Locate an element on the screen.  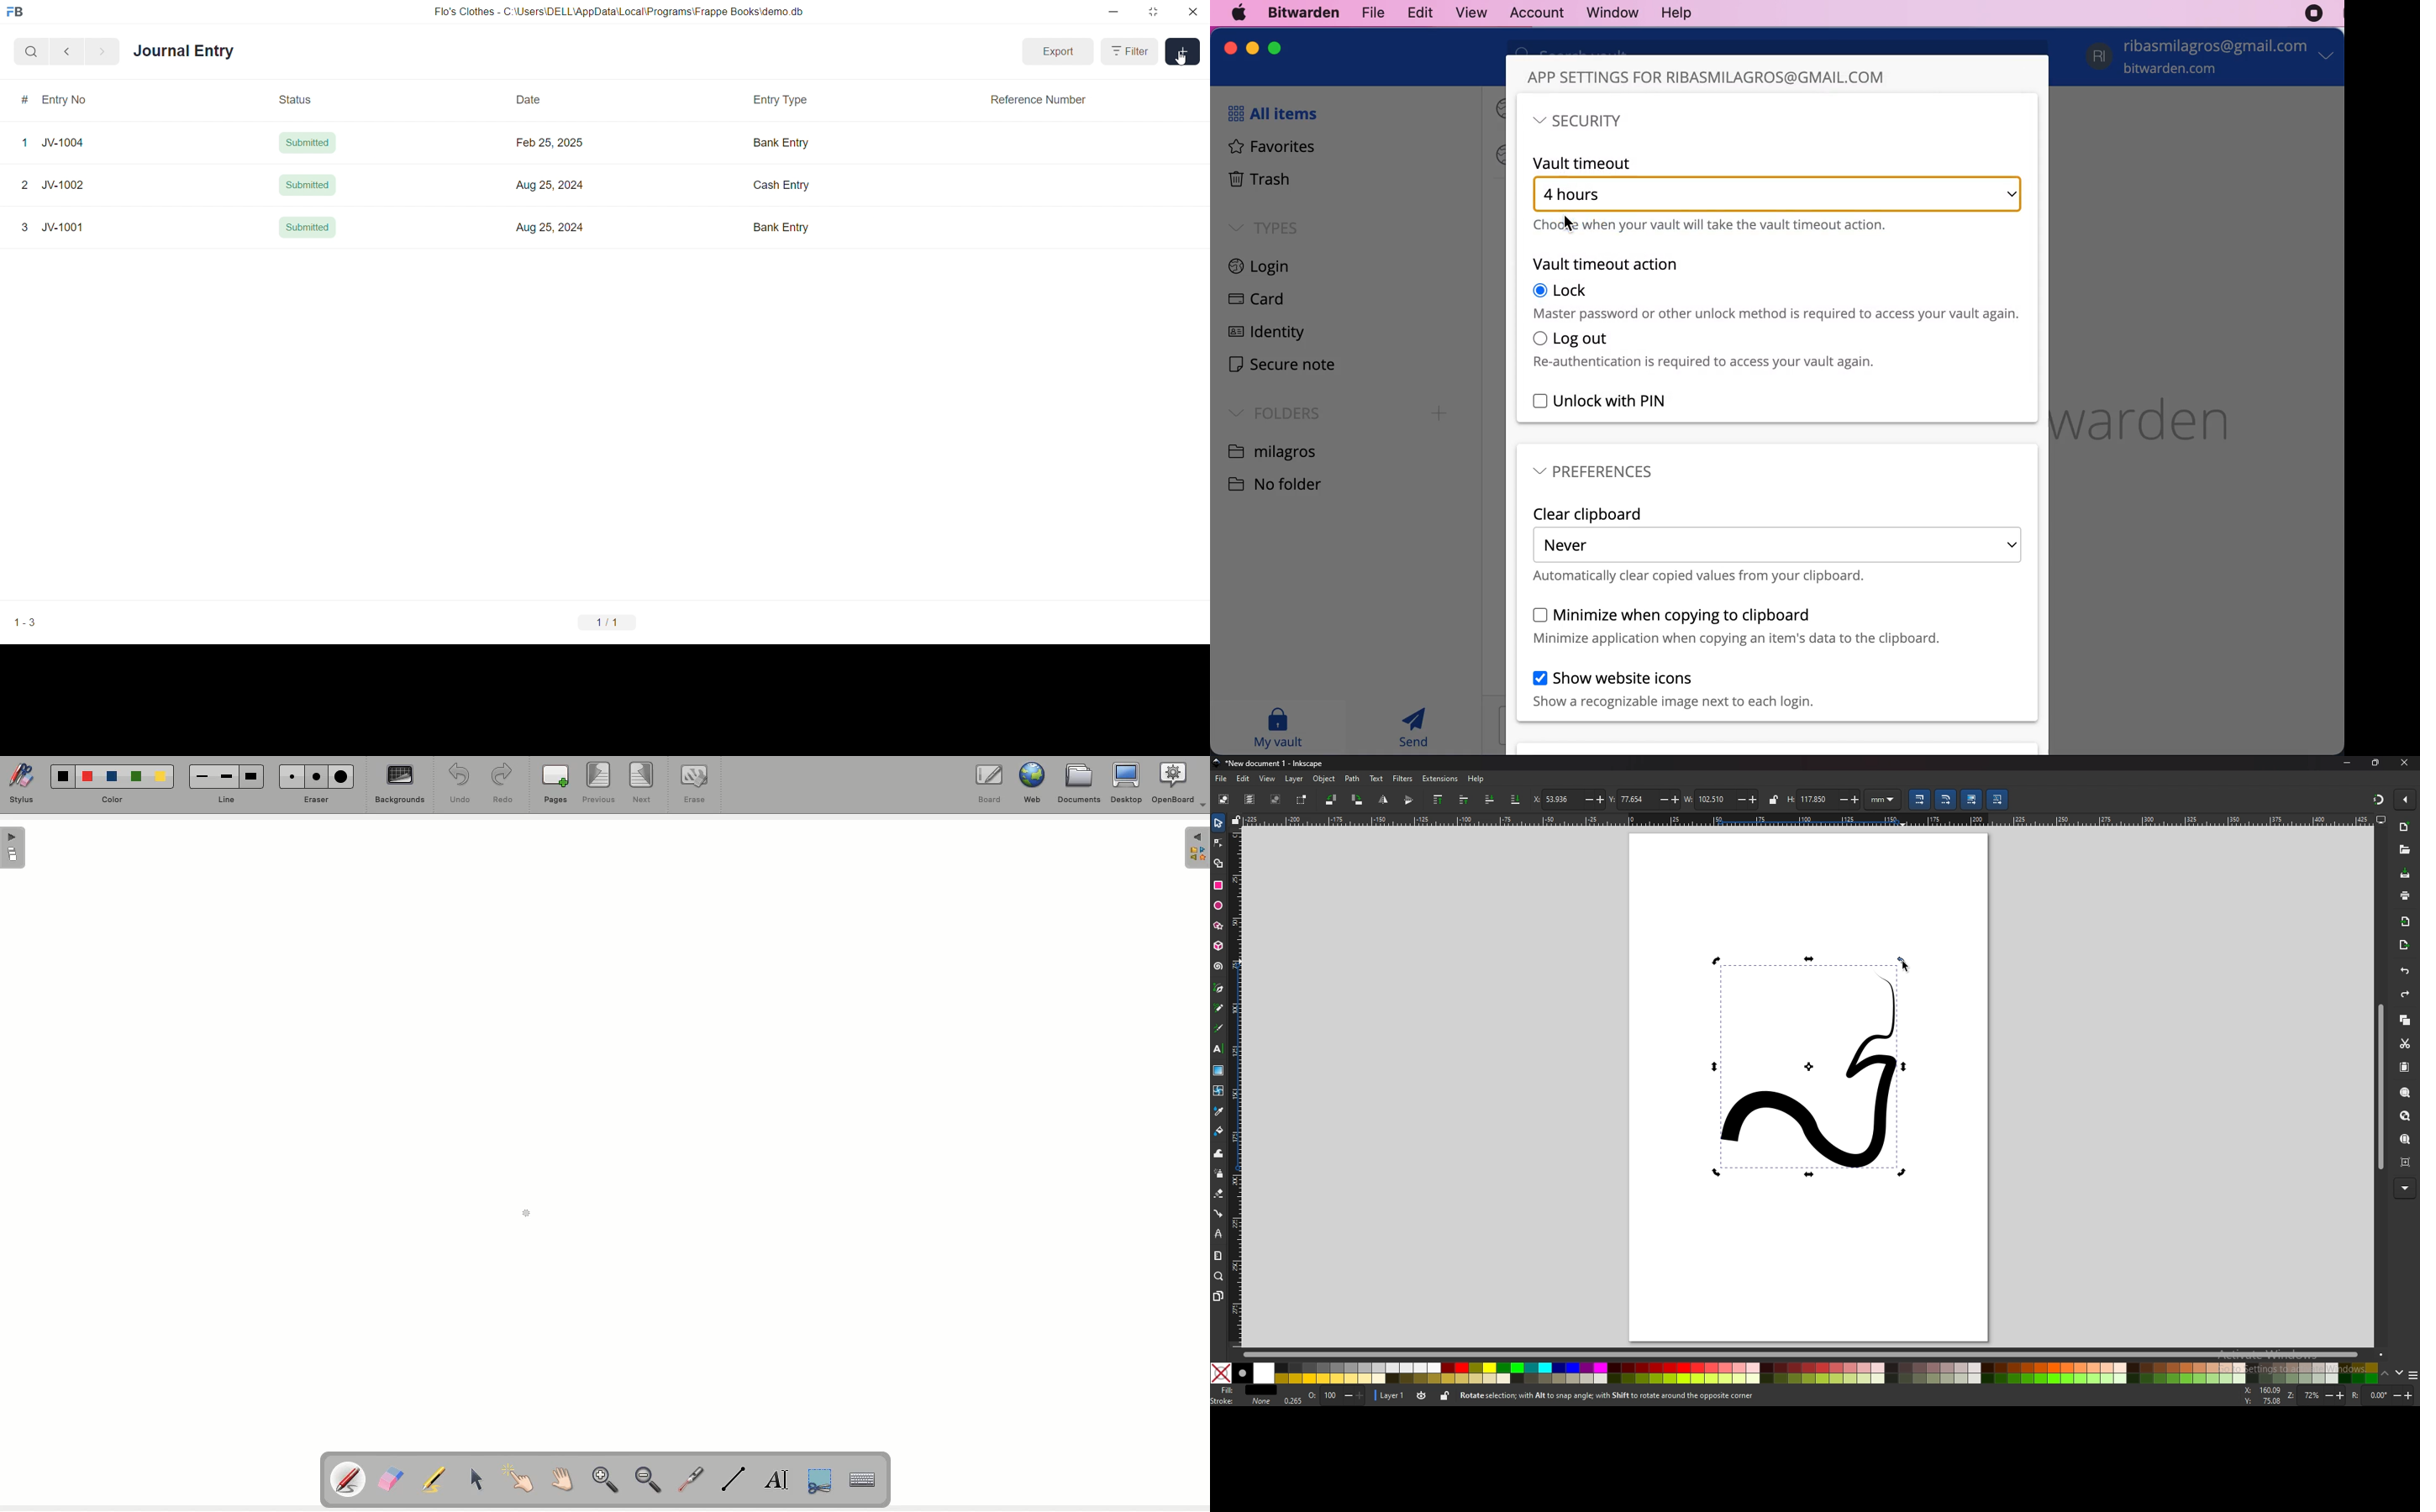
1-3 is located at coordinates (23, 624).